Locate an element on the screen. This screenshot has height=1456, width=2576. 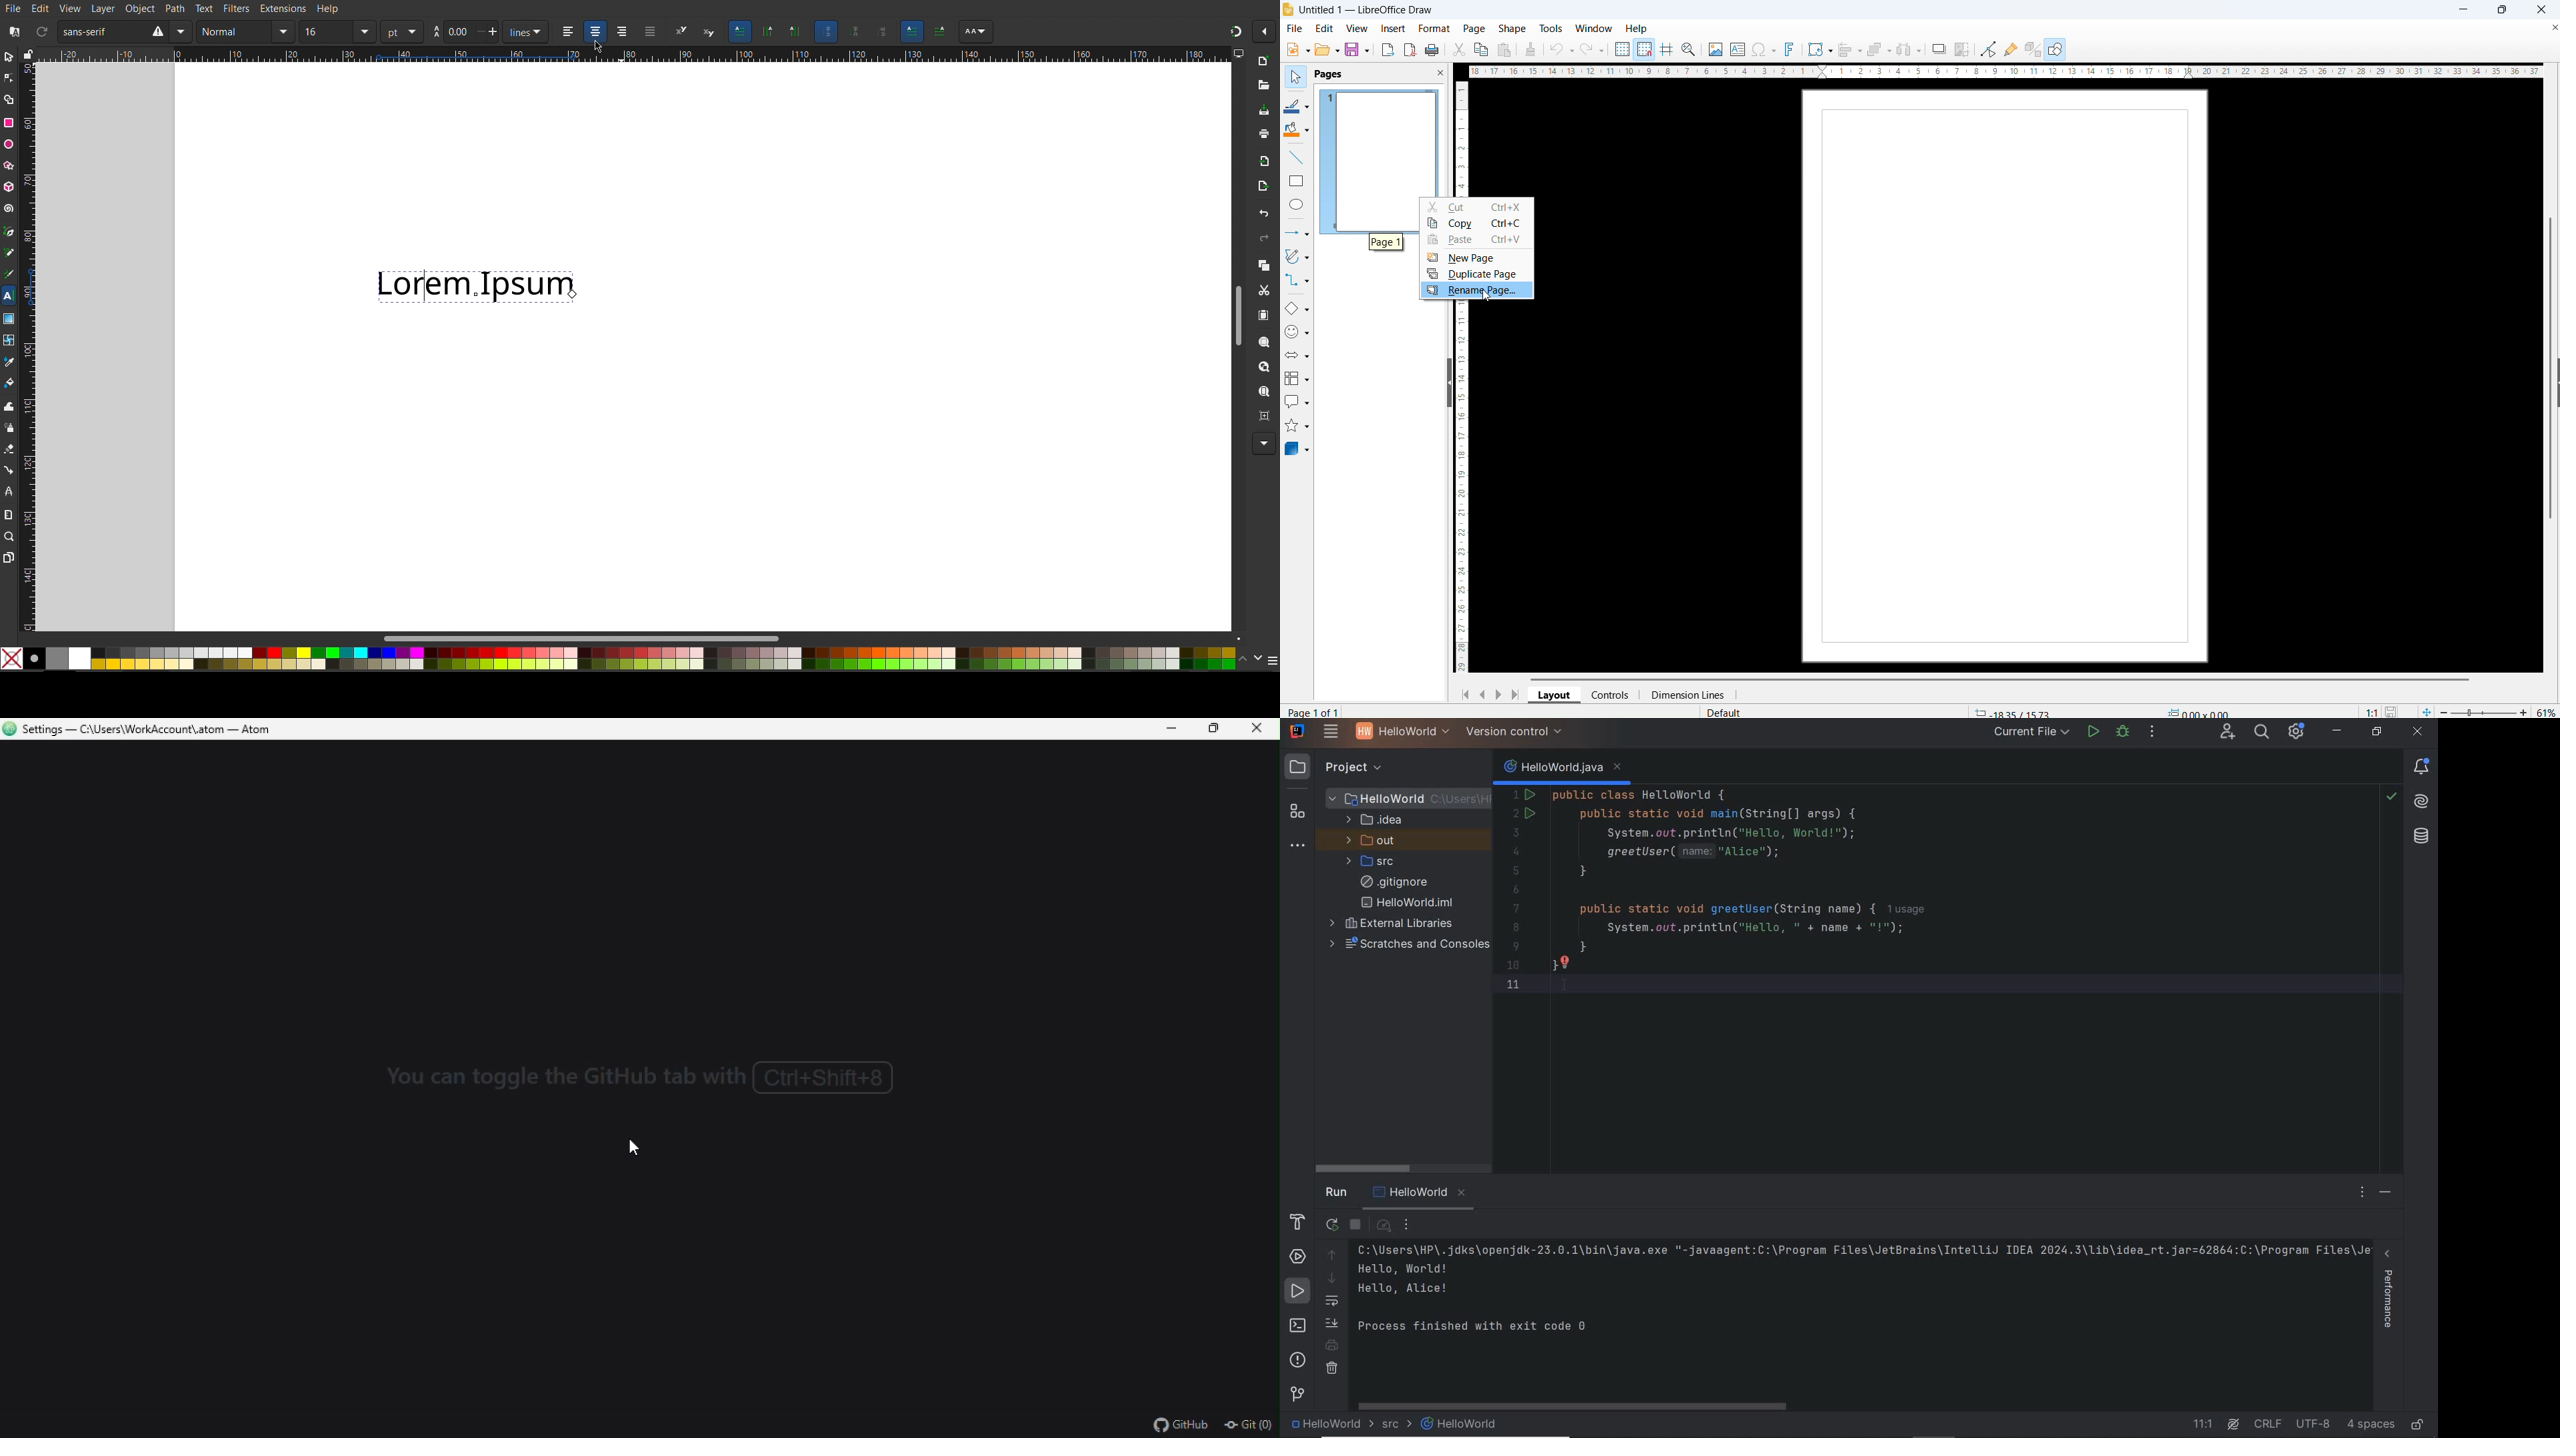
Pages is located at coordinates (9, 557).